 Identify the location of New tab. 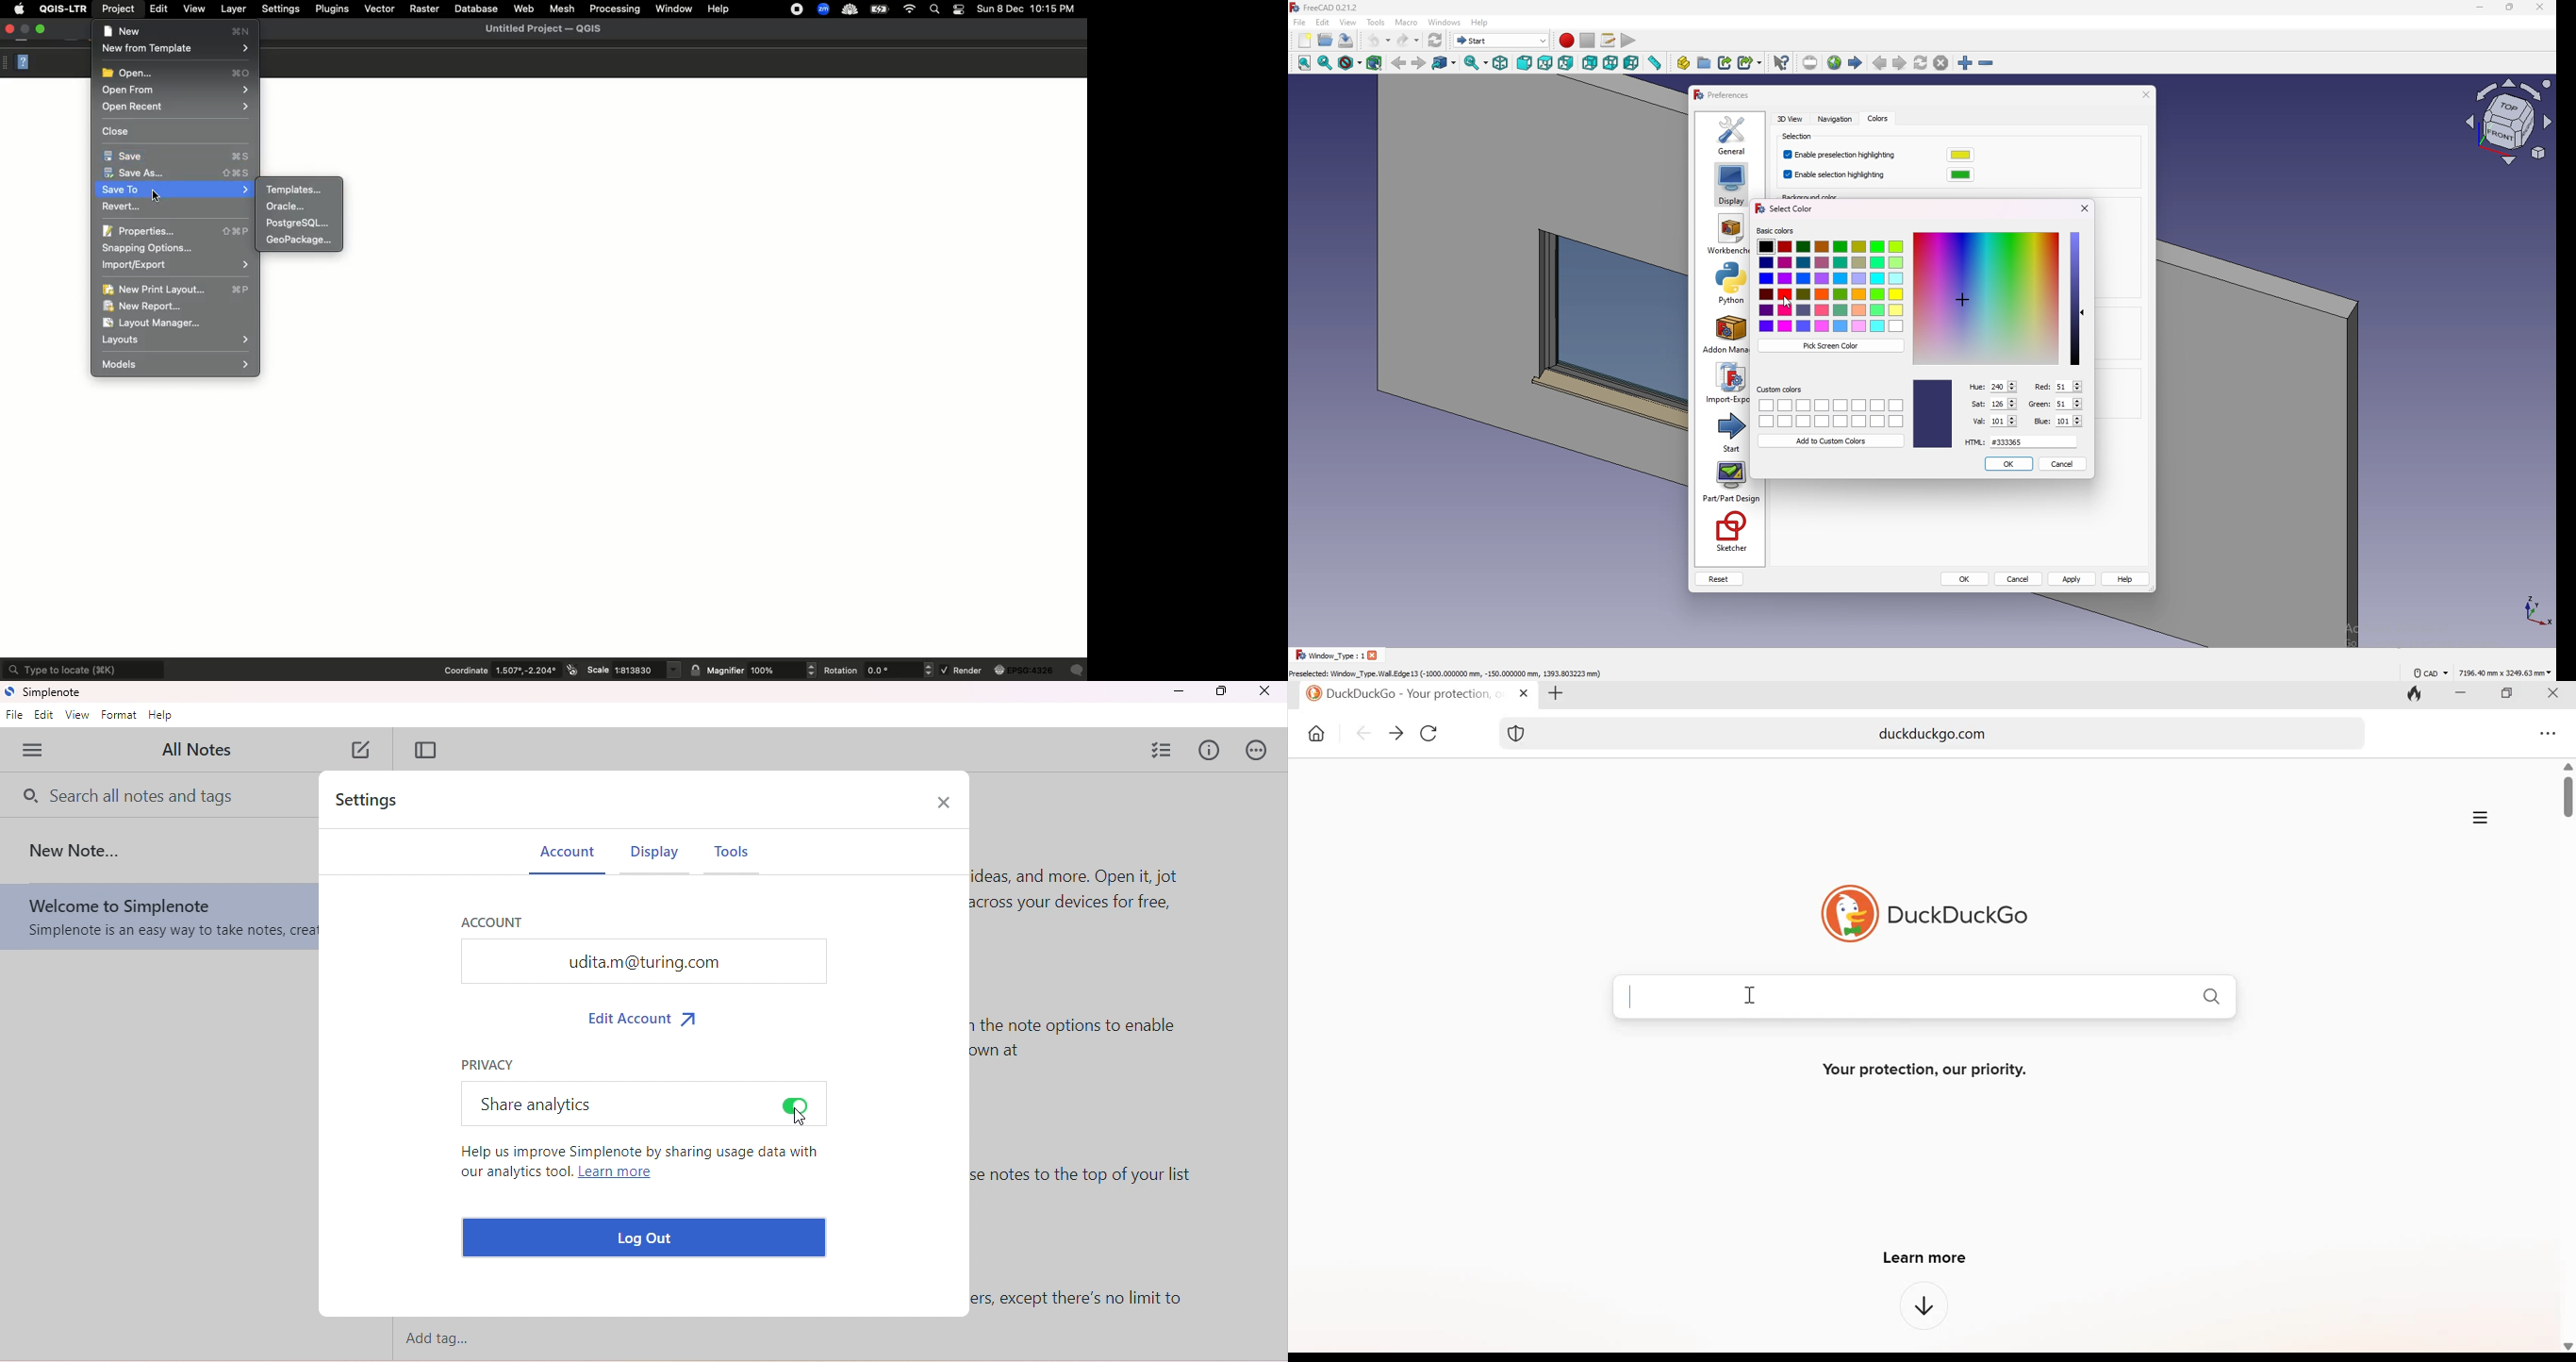
(1561, 693).